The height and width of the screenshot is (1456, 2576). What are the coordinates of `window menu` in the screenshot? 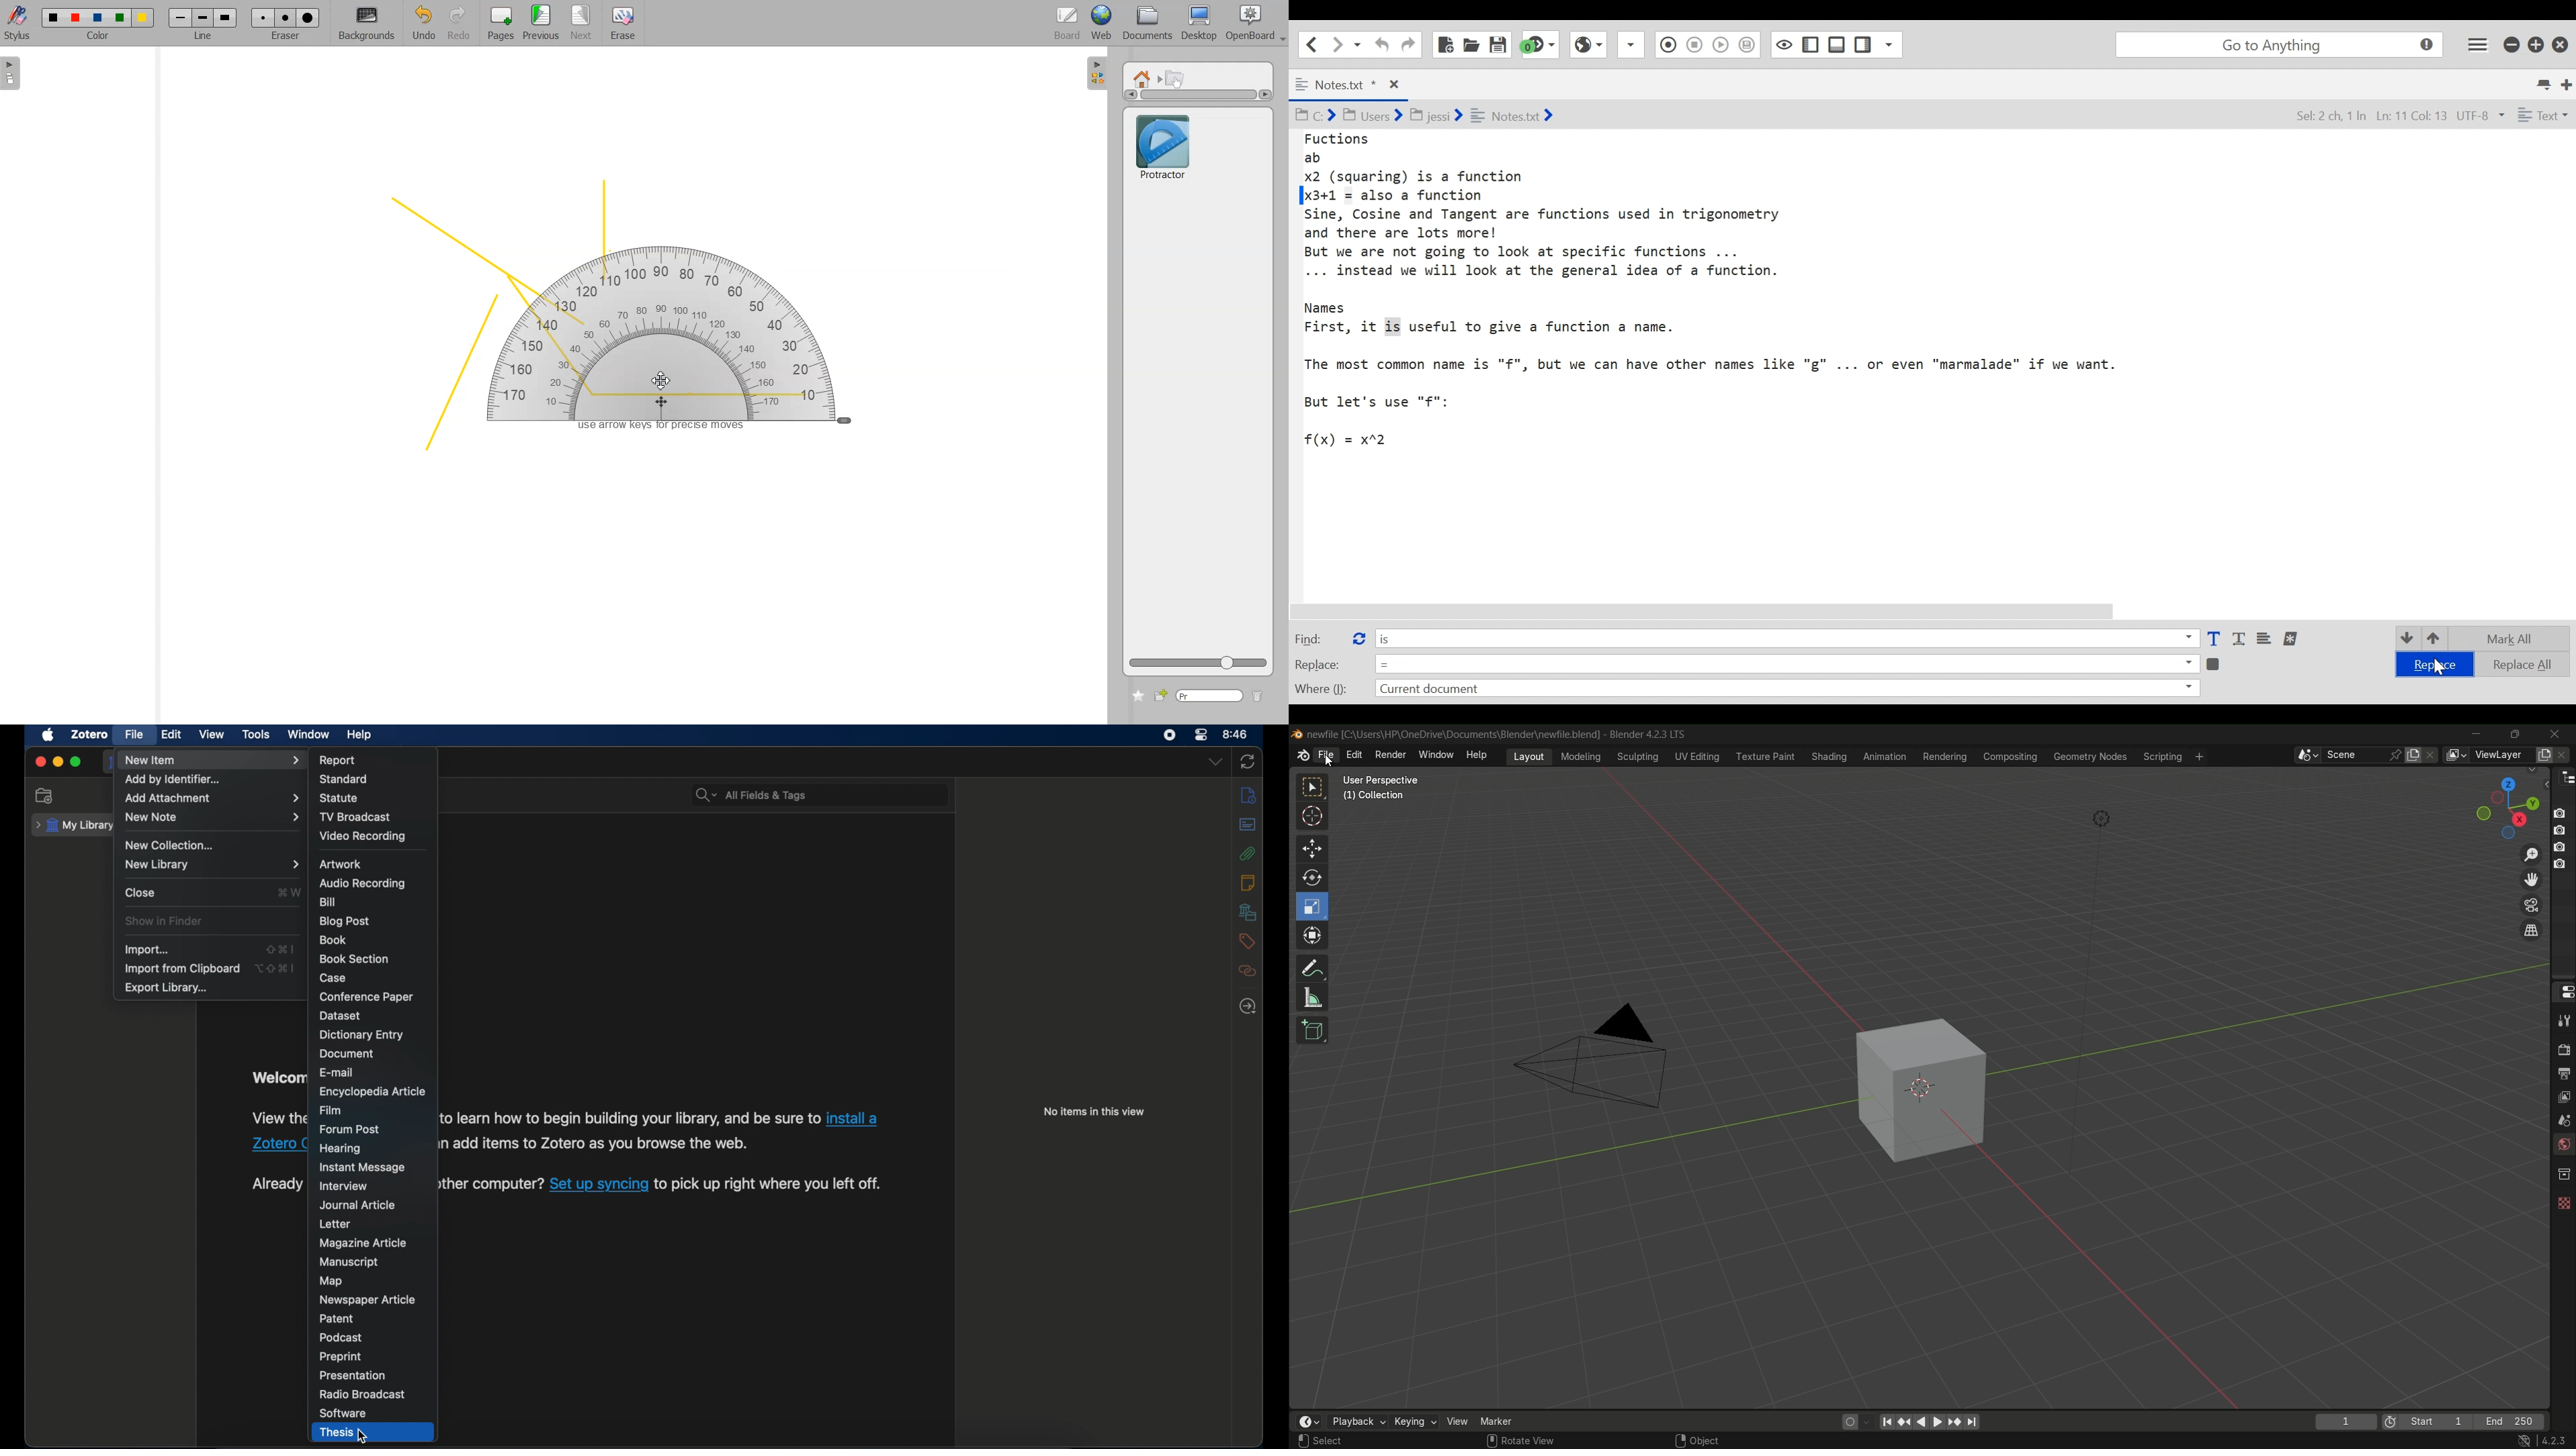 It's located at (1437, 756).